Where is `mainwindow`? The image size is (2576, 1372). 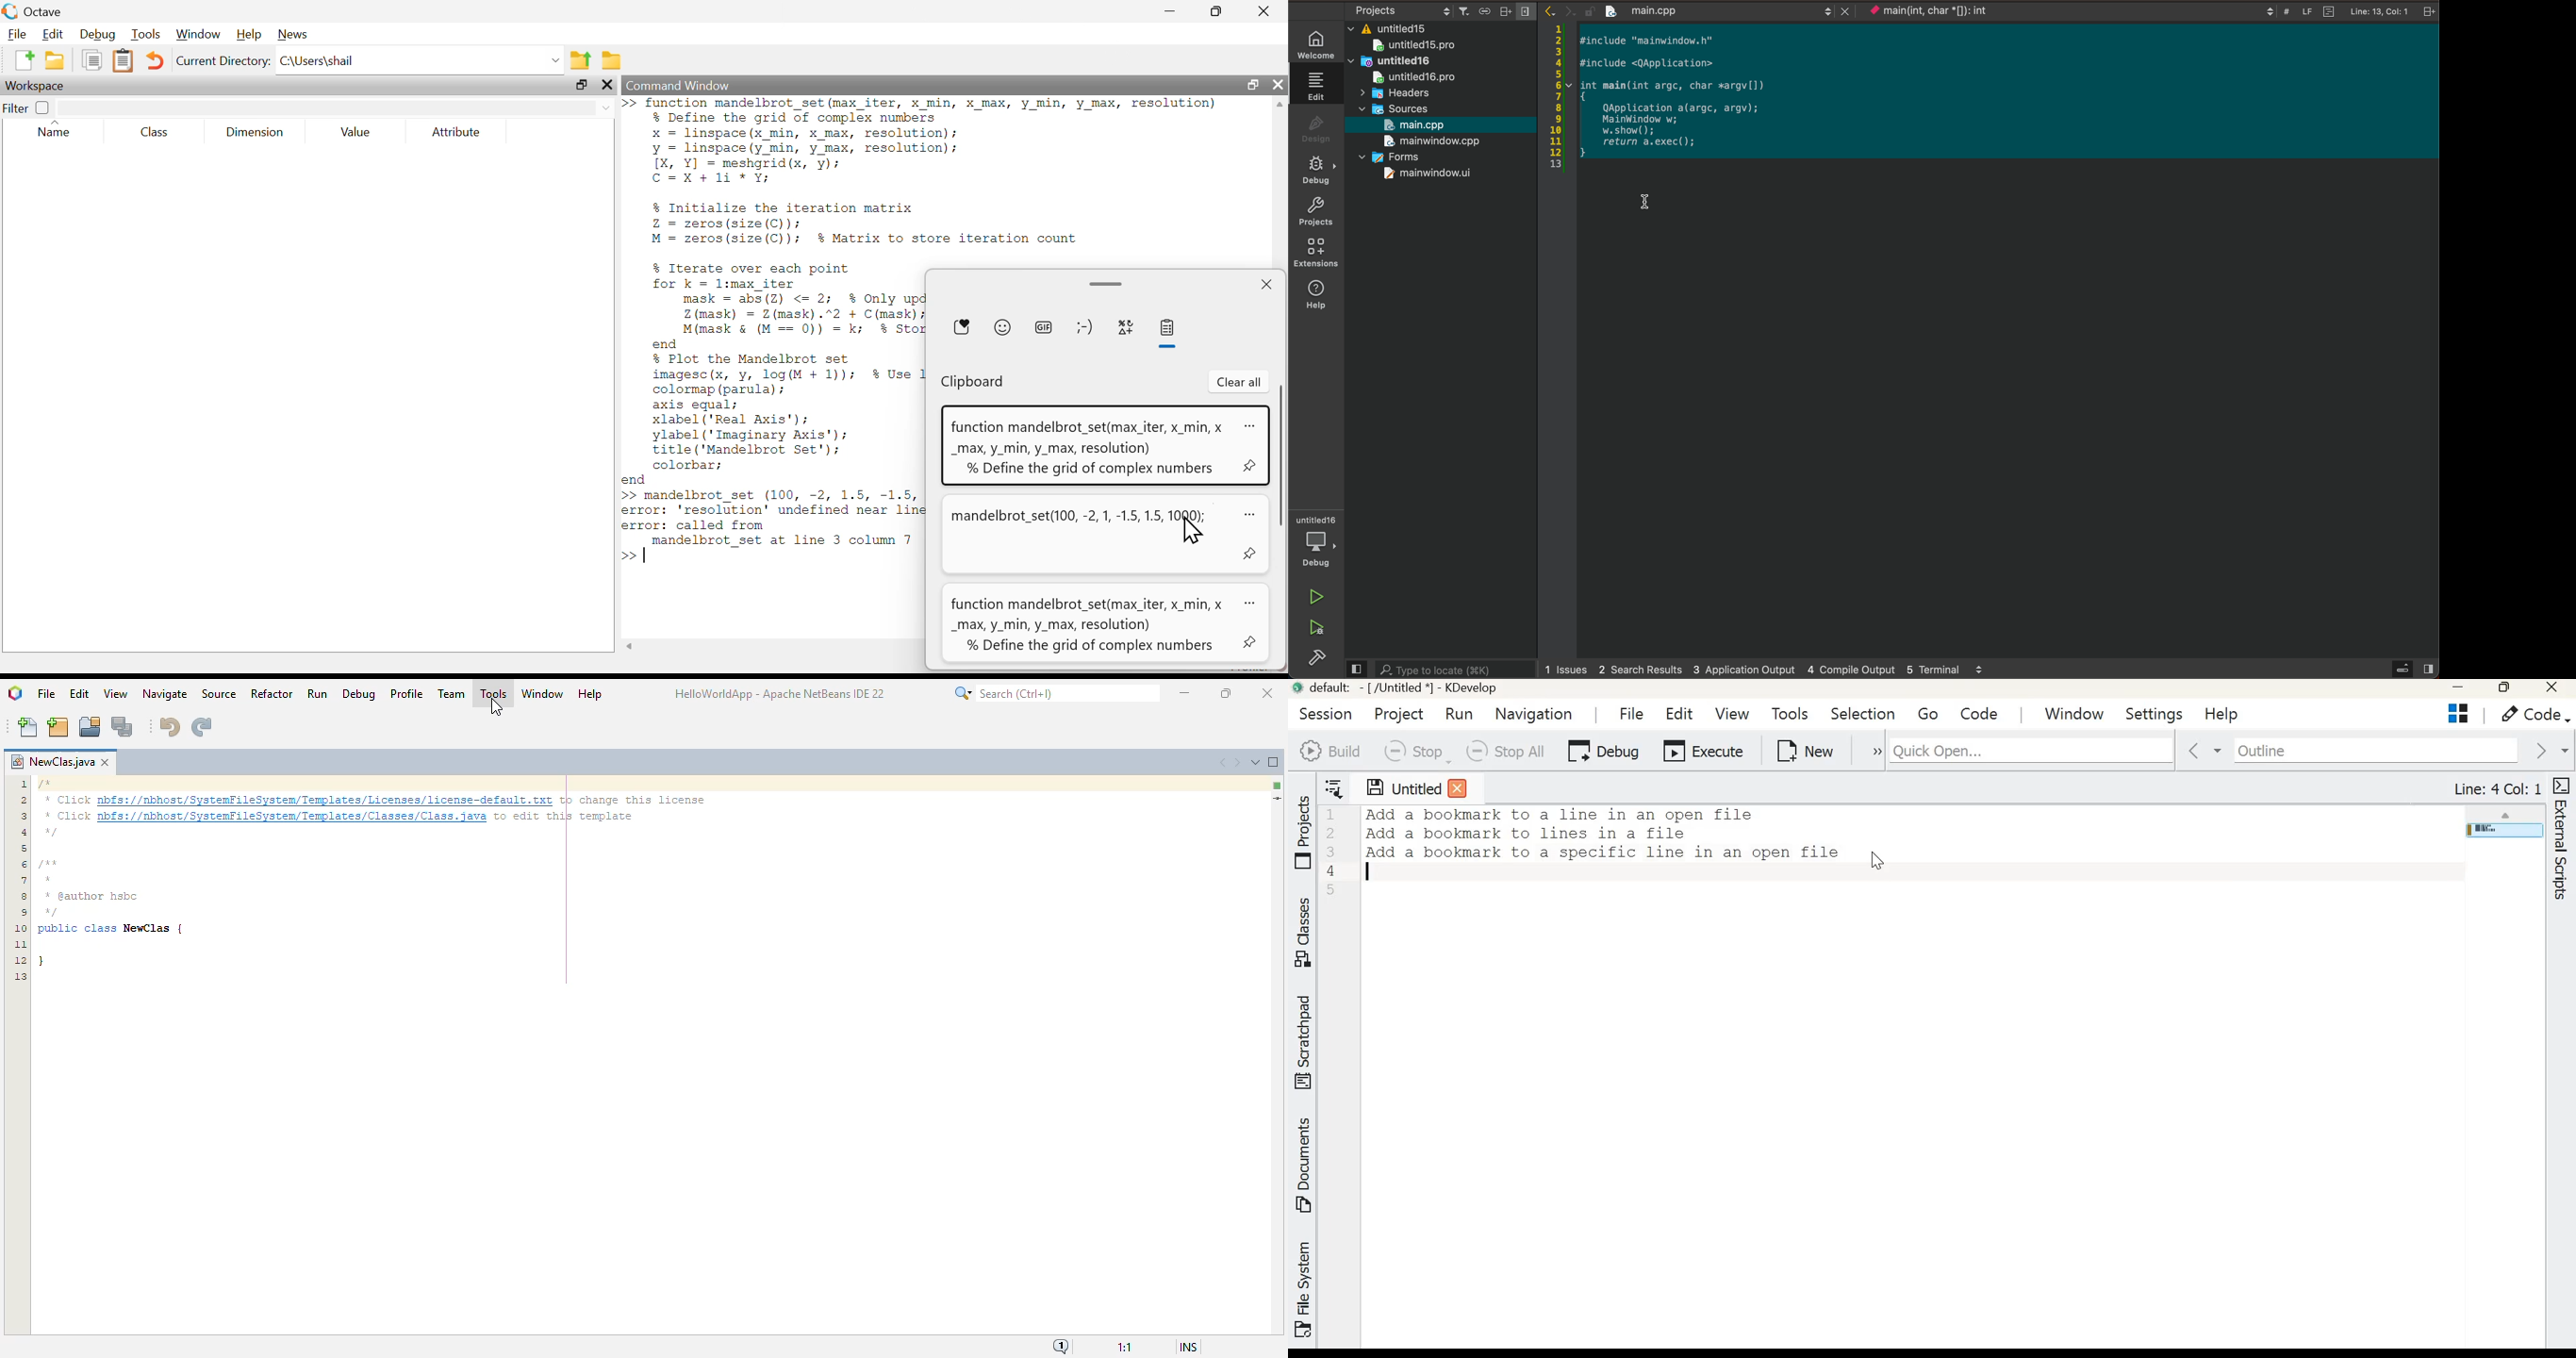
mainwindow is located at coordinates (1425, 175).